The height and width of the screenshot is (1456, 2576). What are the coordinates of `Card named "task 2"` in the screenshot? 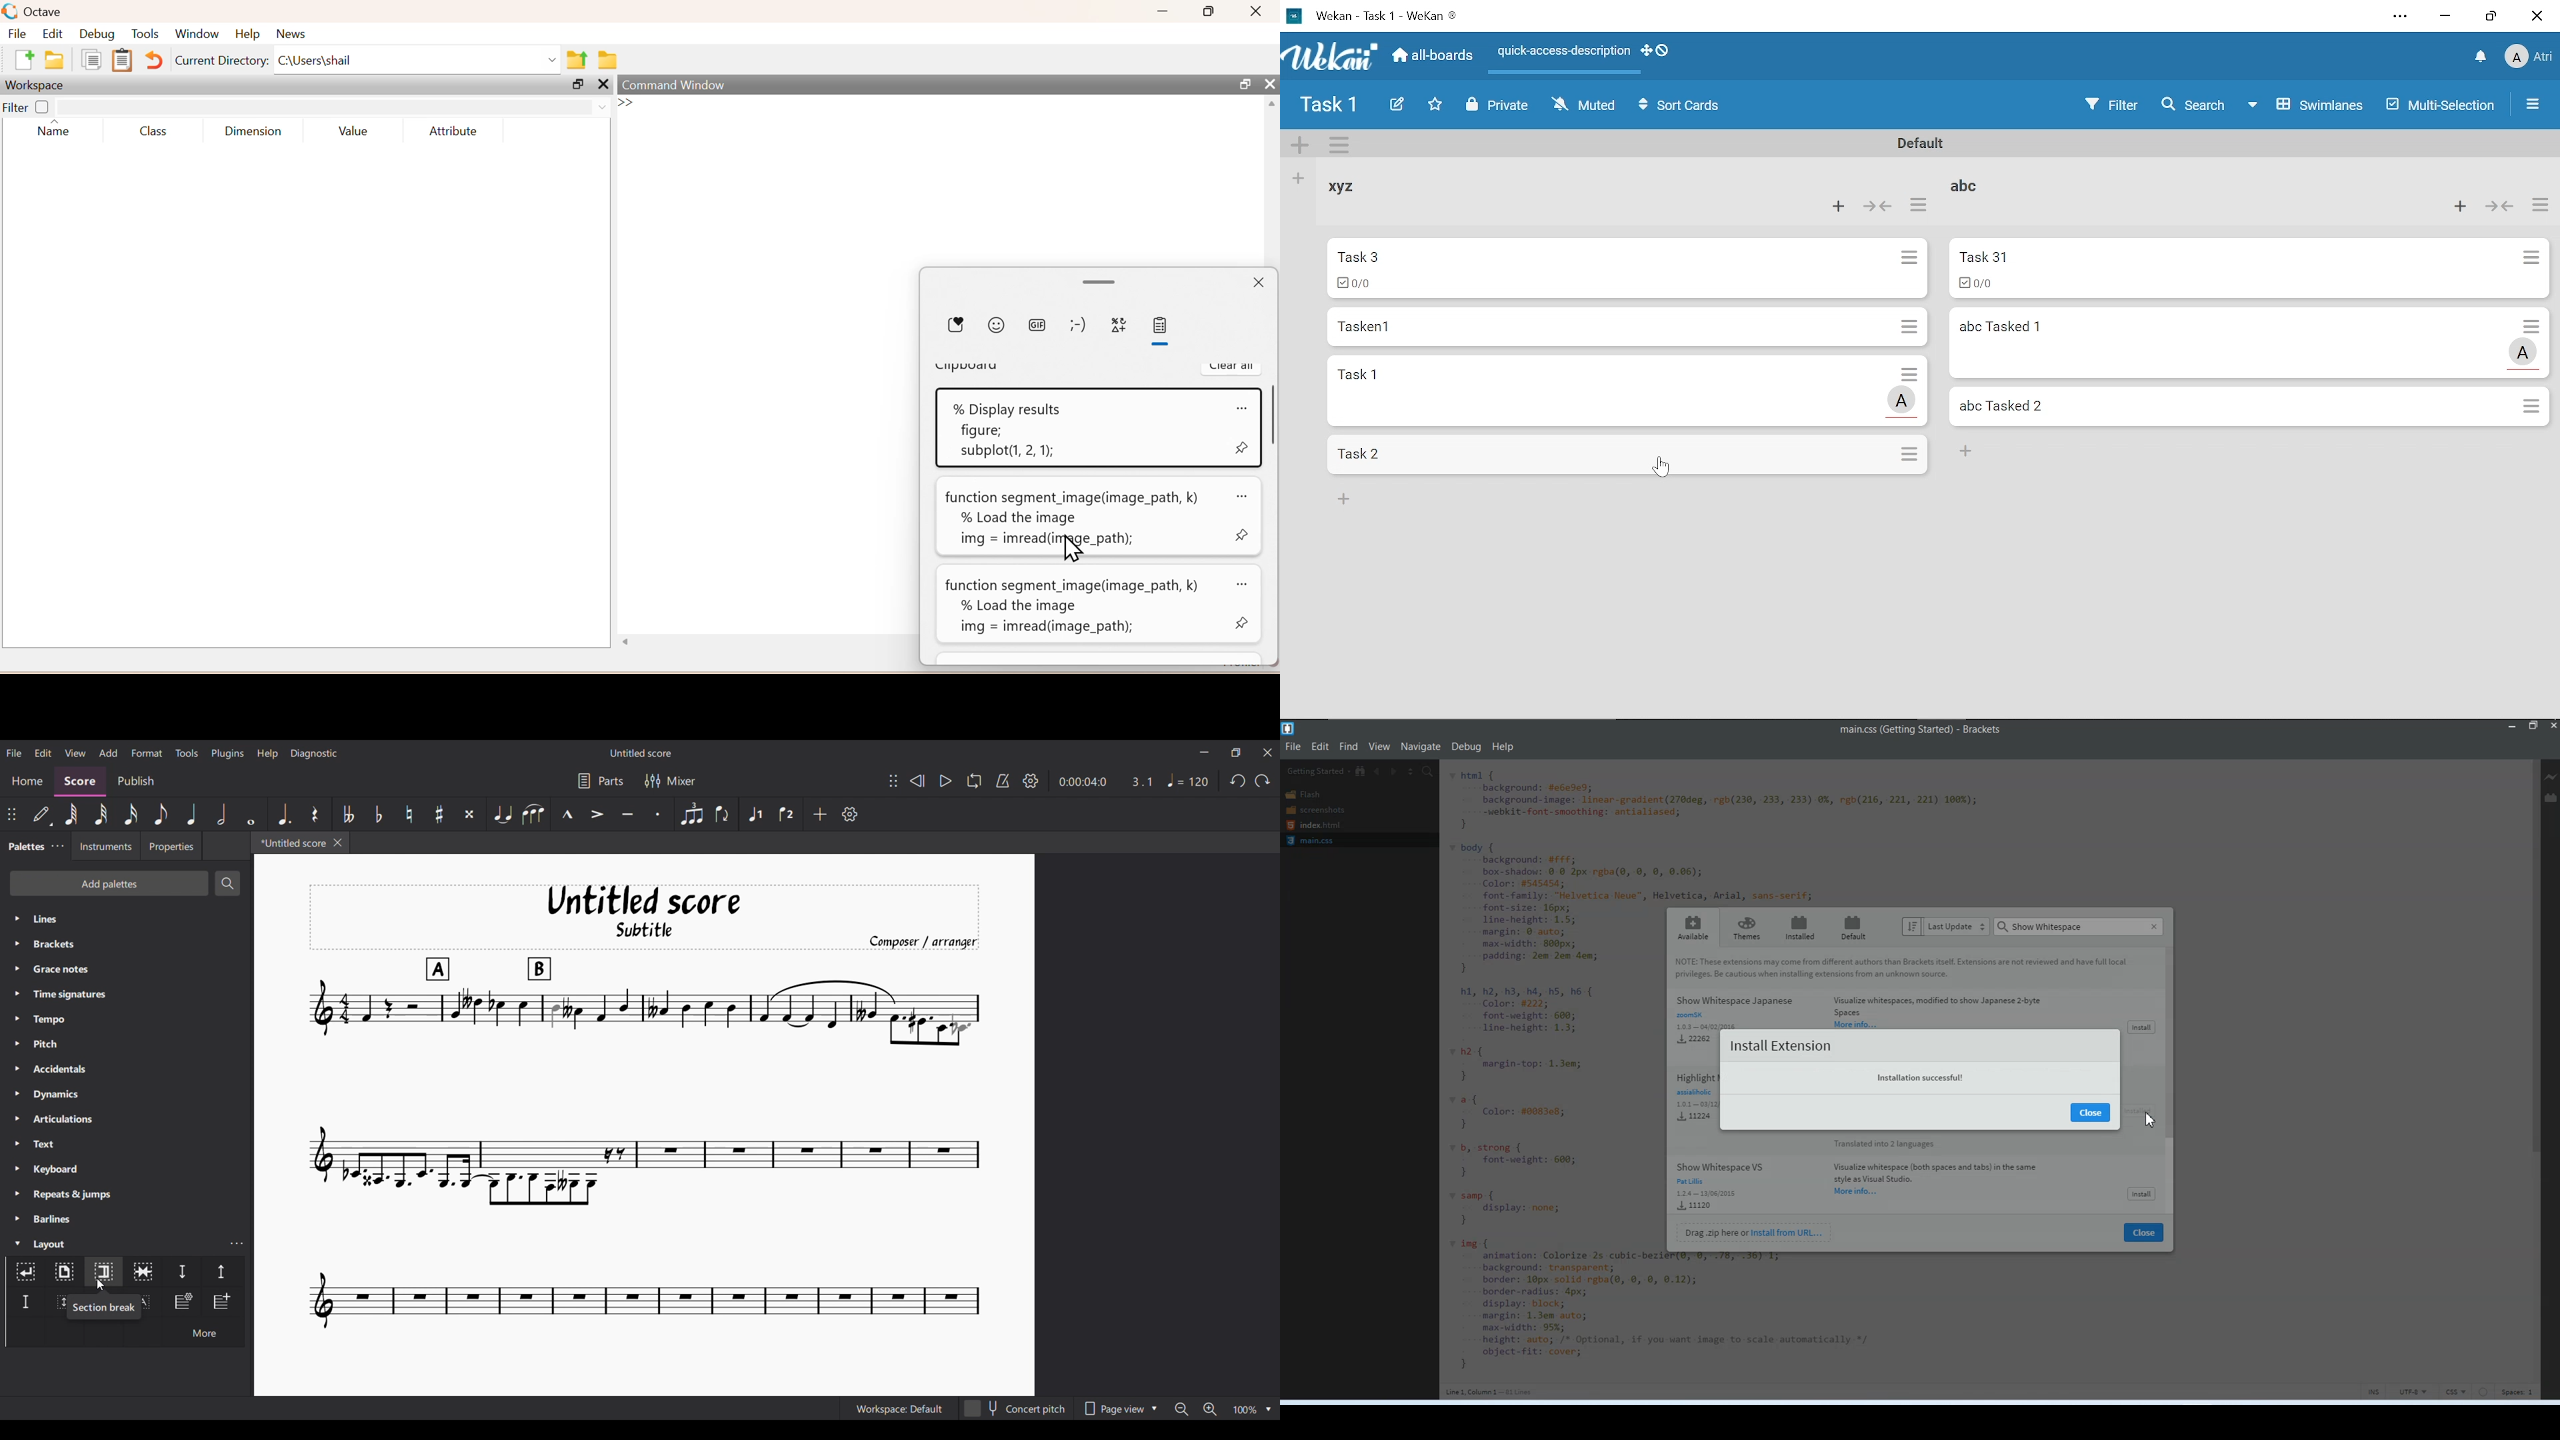 It's located at (1608, 454).